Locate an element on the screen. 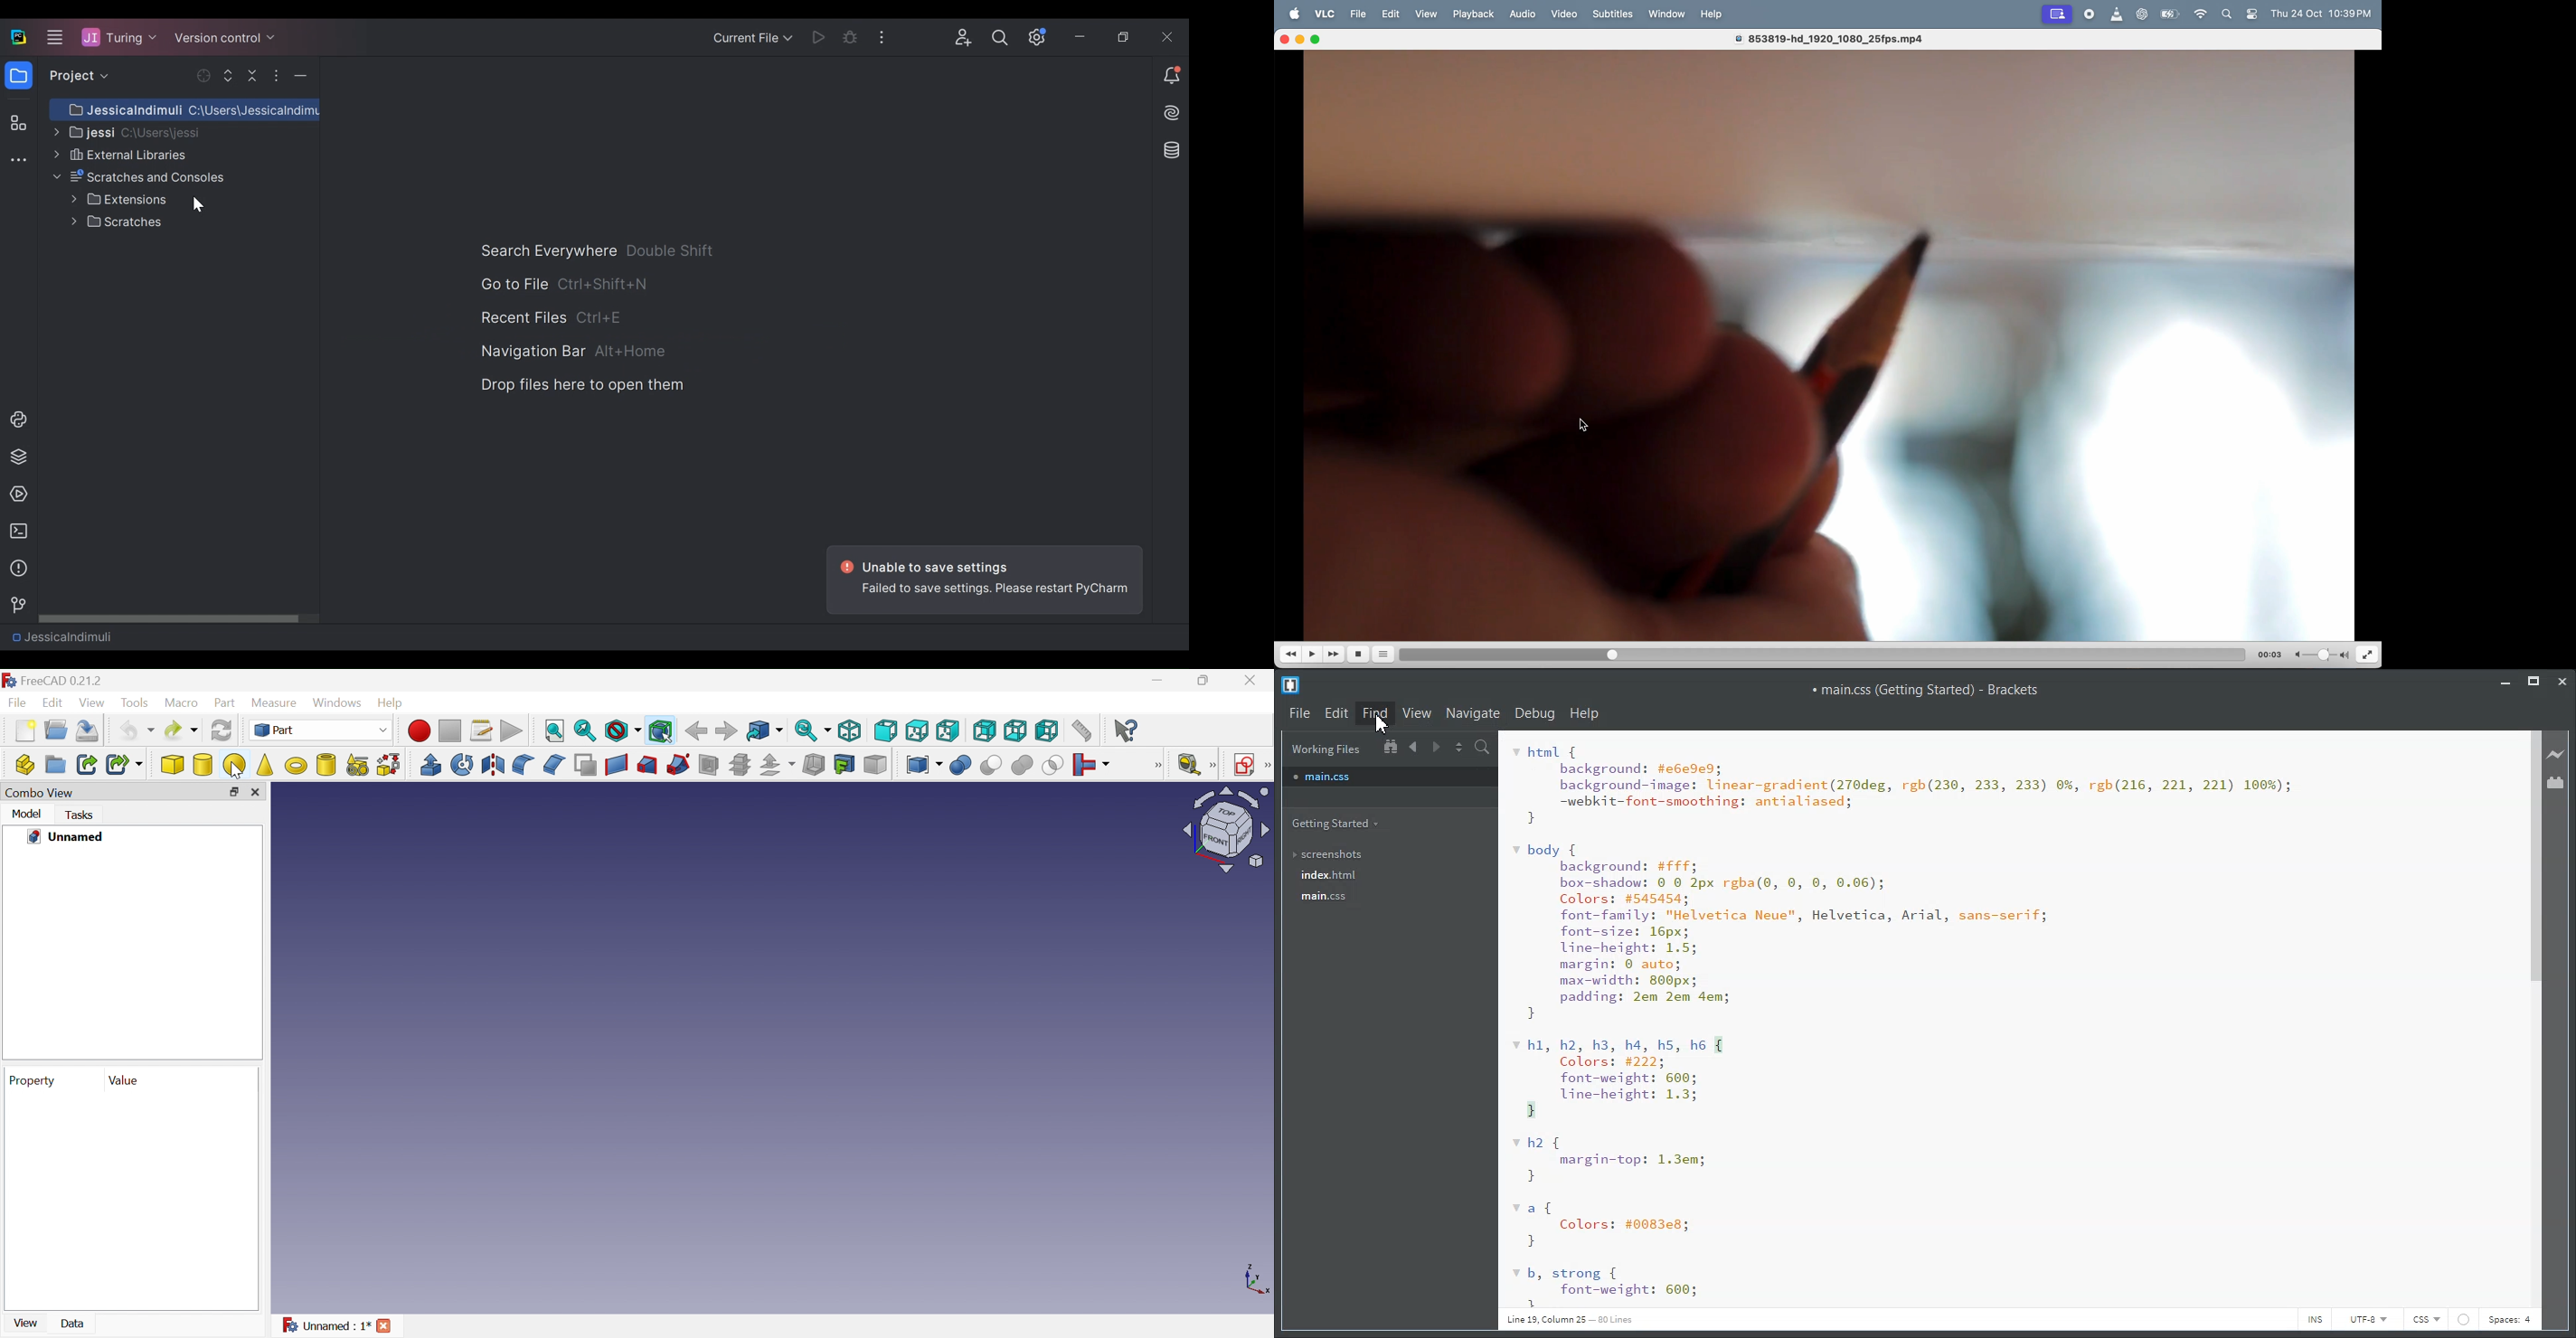  Tasks is located at coordinates (83, 815).